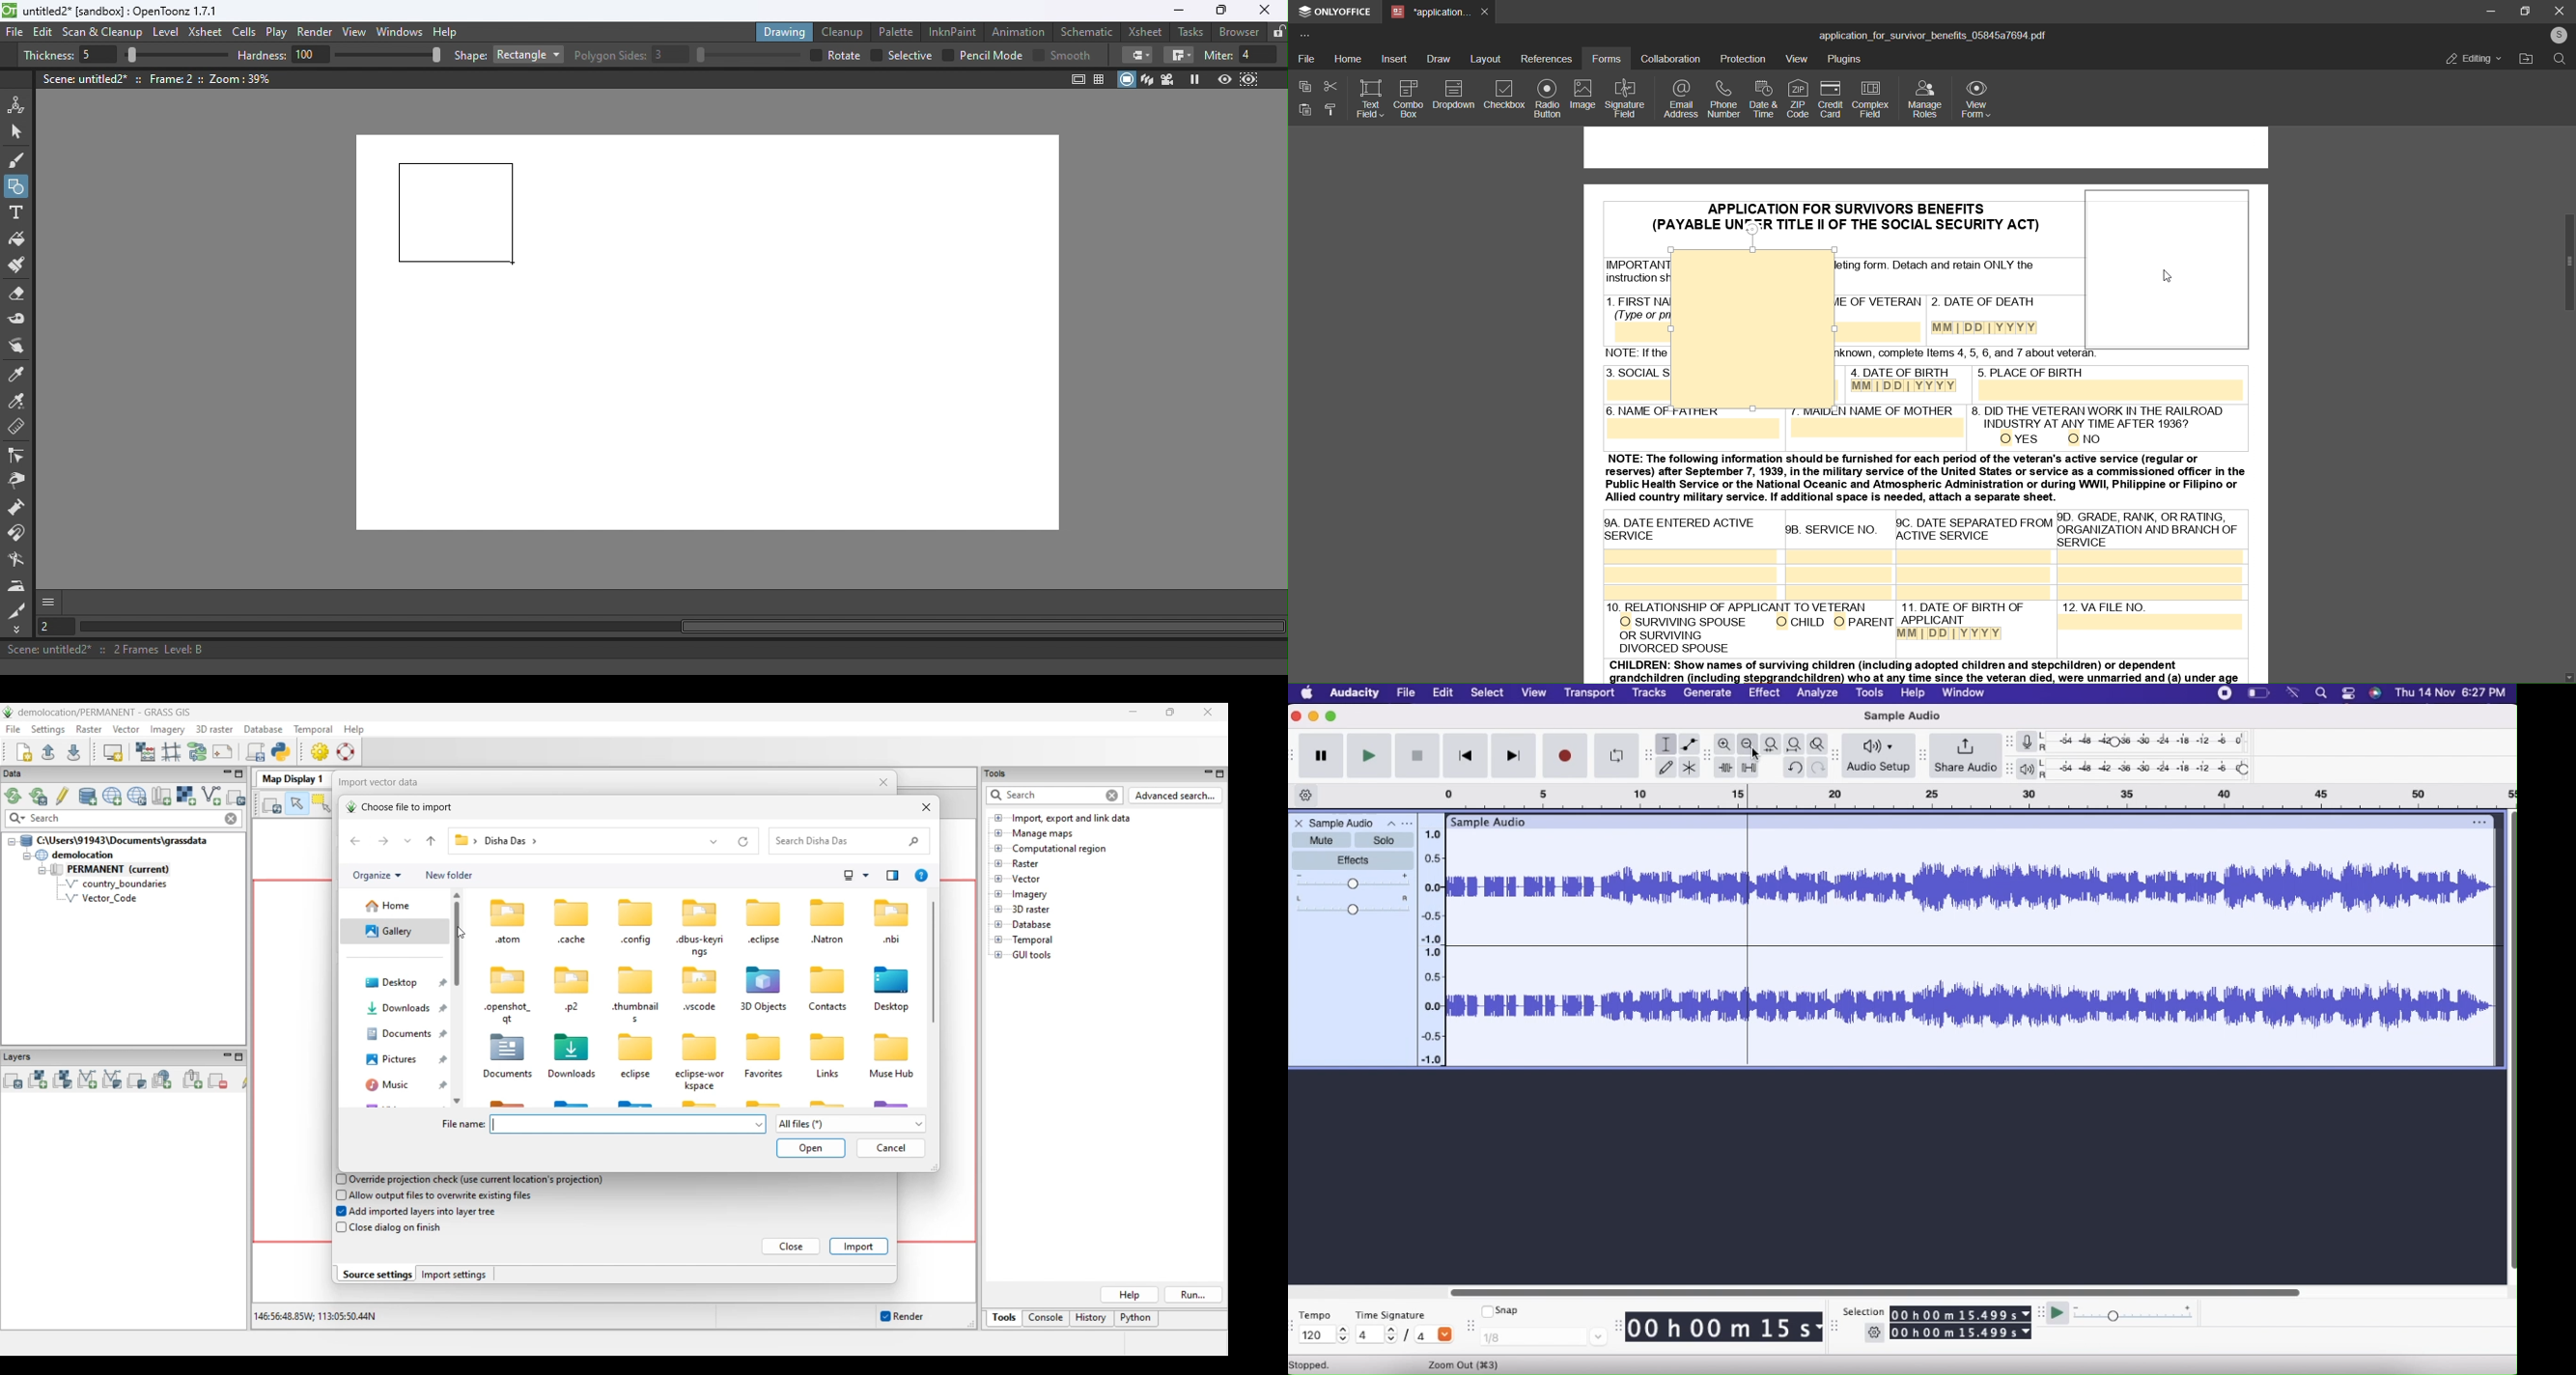 This screenshot has width=2576, height=1400. Describe the element at coordinates (1385, 839) in the screenshot. I see `Solo` at that location.